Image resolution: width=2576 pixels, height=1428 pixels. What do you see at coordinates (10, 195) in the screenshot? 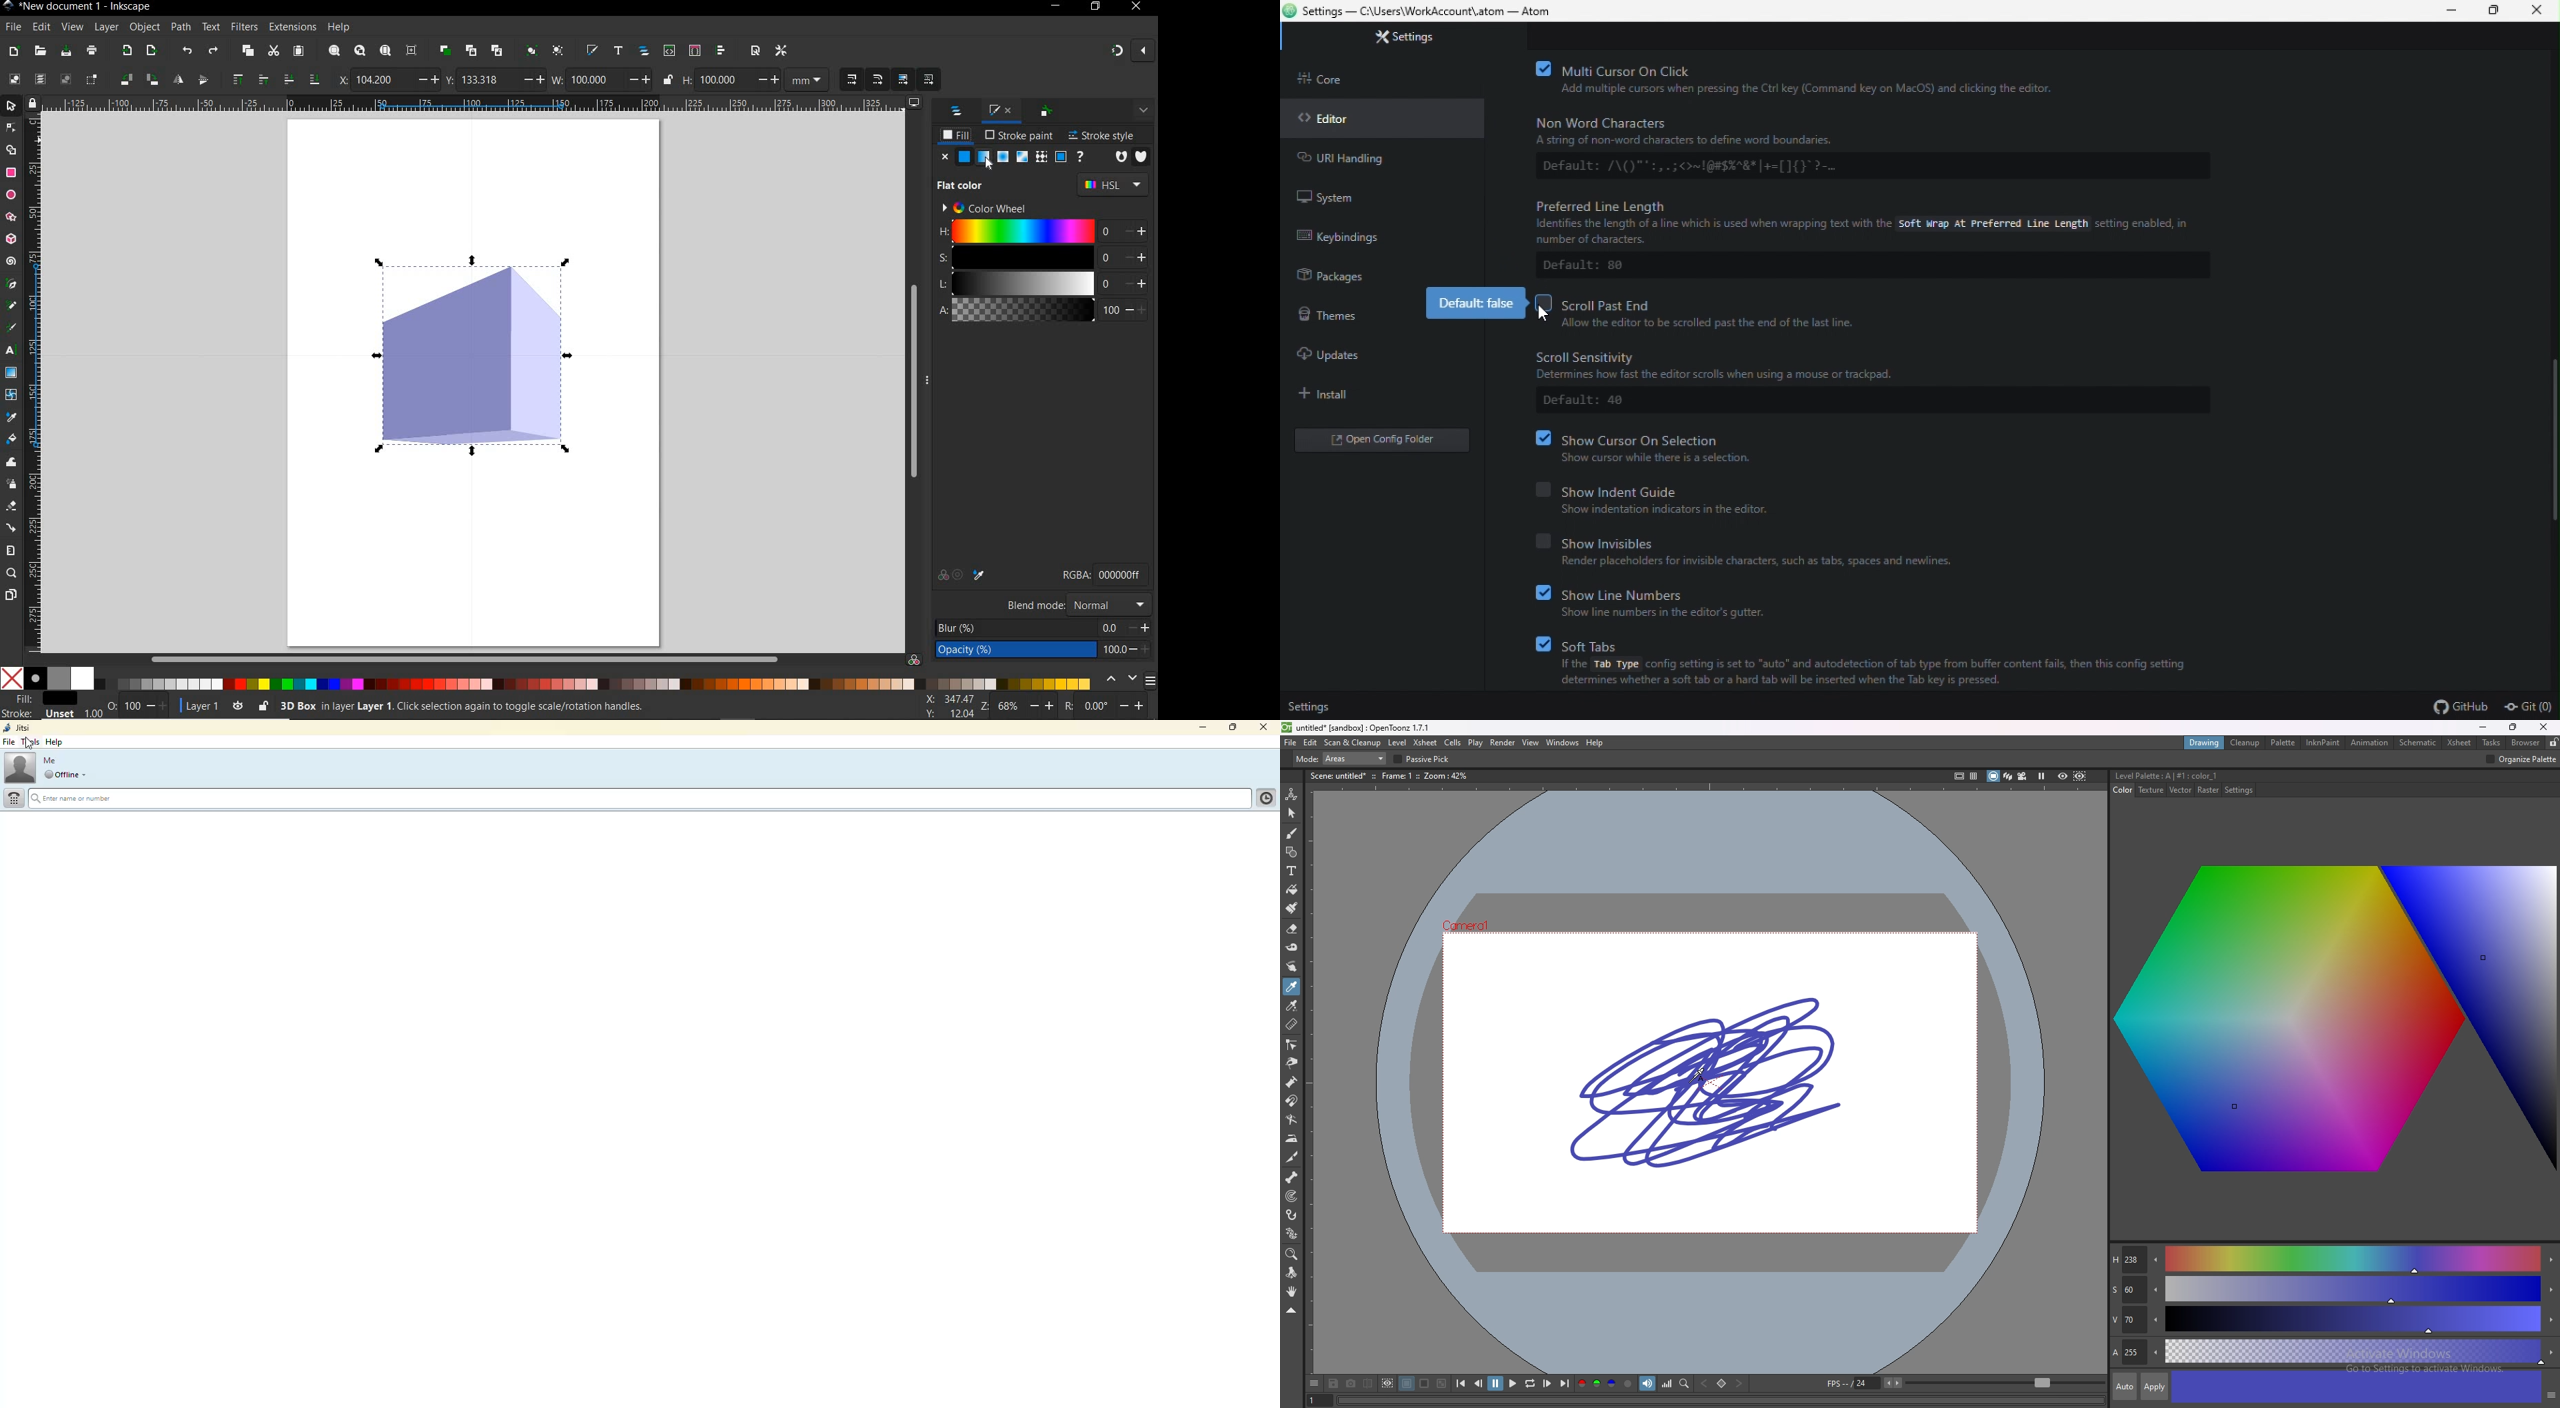
I see `ELLIPSE` at bounding box center [10, 195].